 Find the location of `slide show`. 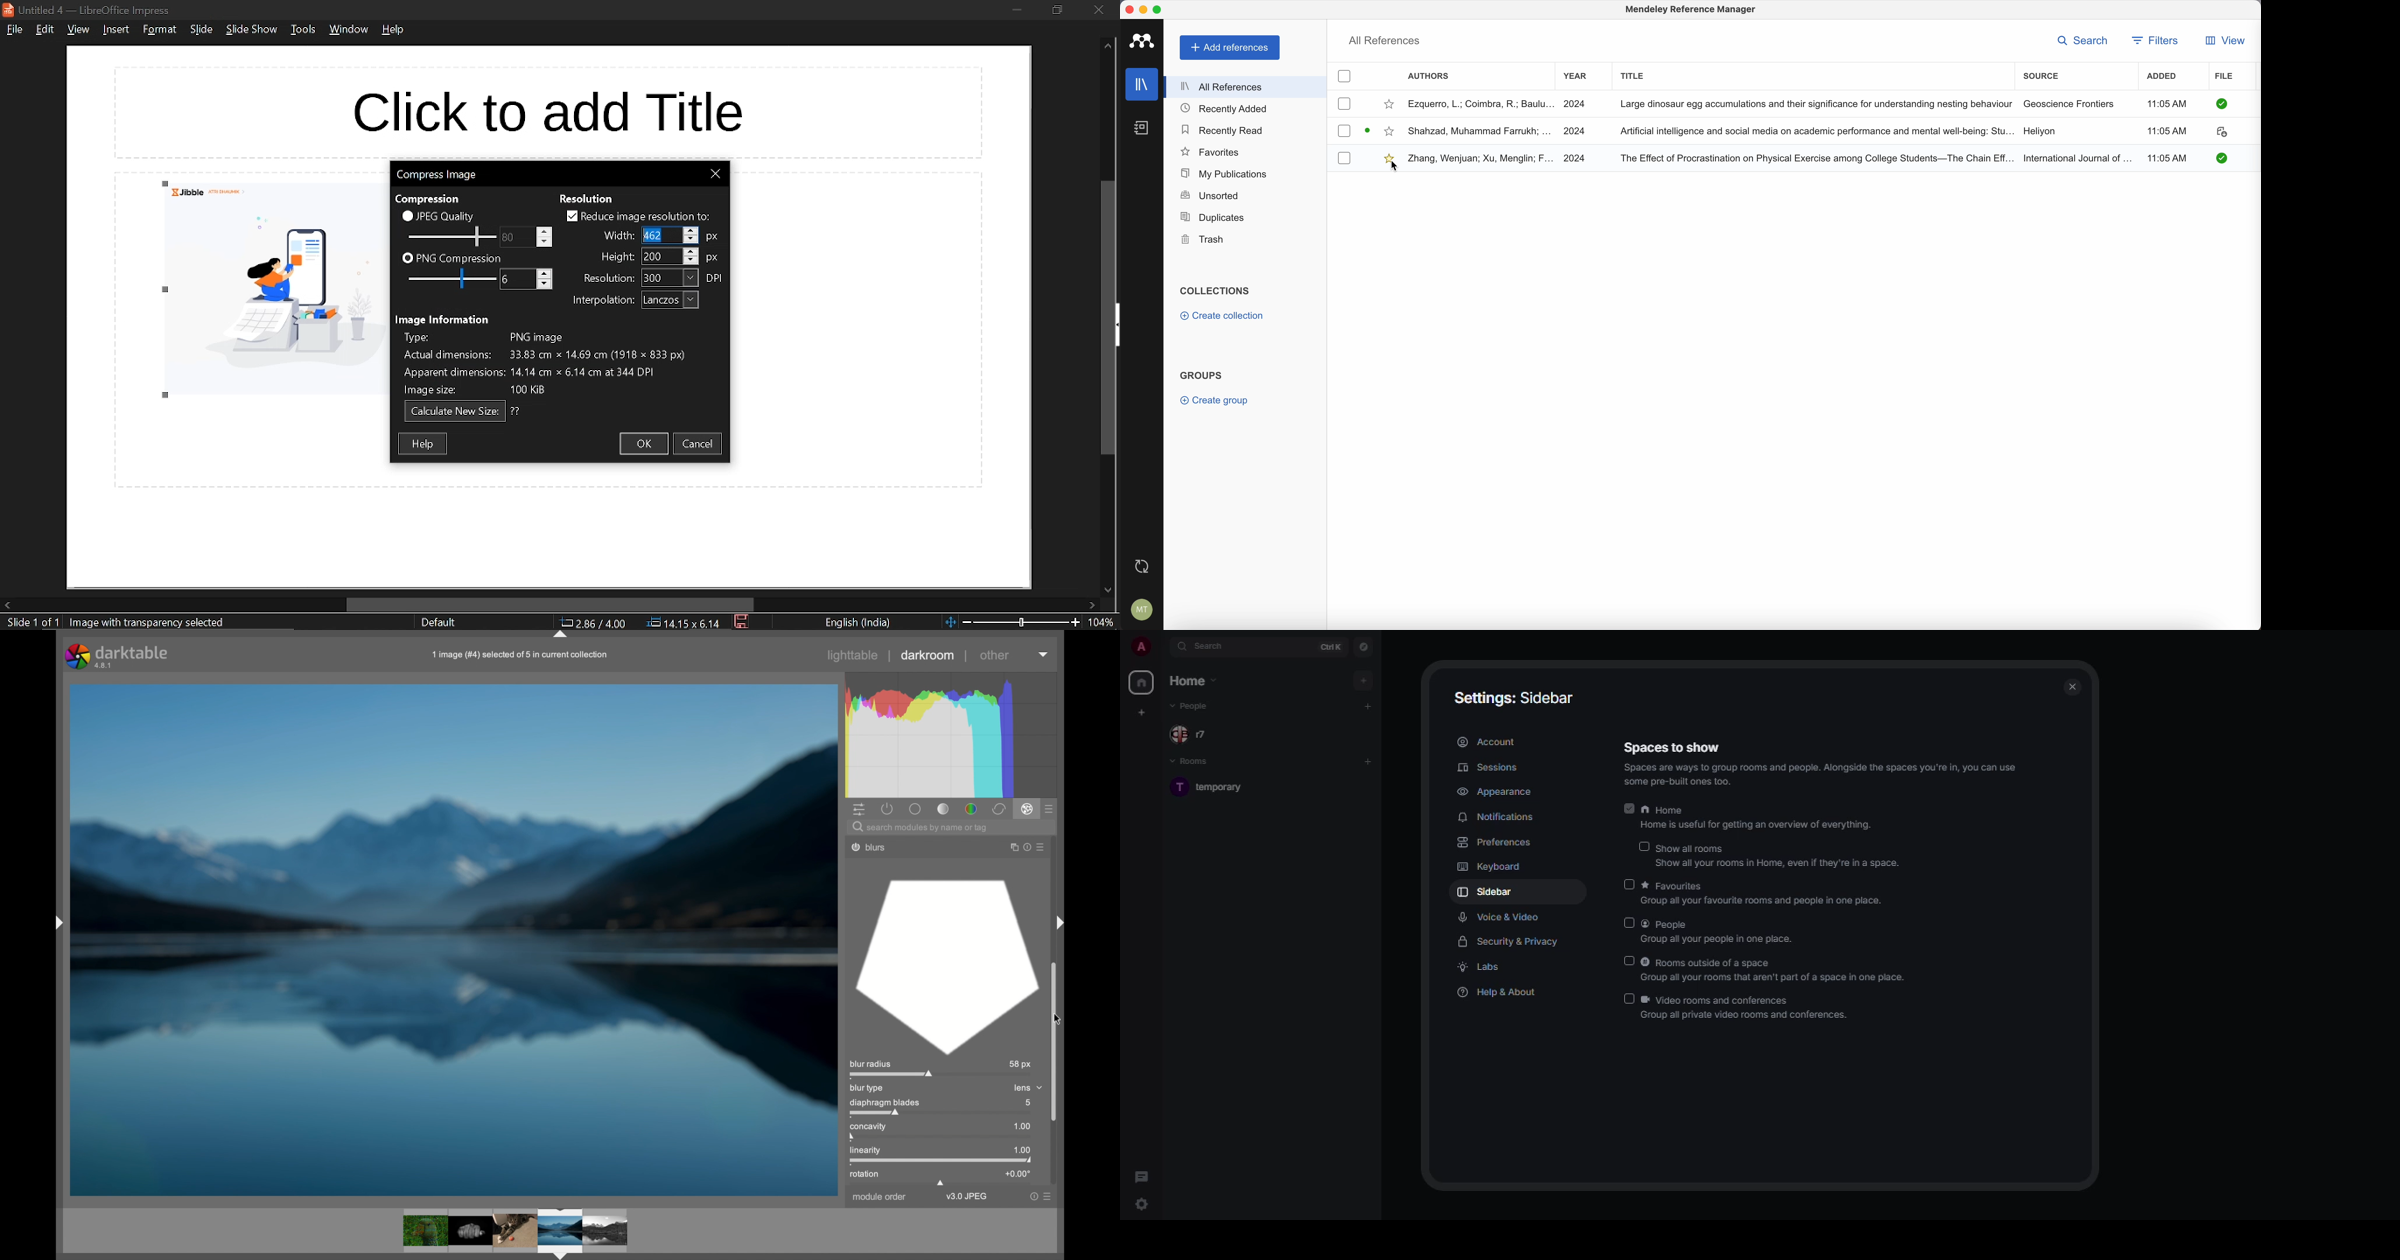

slide show is located at coordinates (252, 30).